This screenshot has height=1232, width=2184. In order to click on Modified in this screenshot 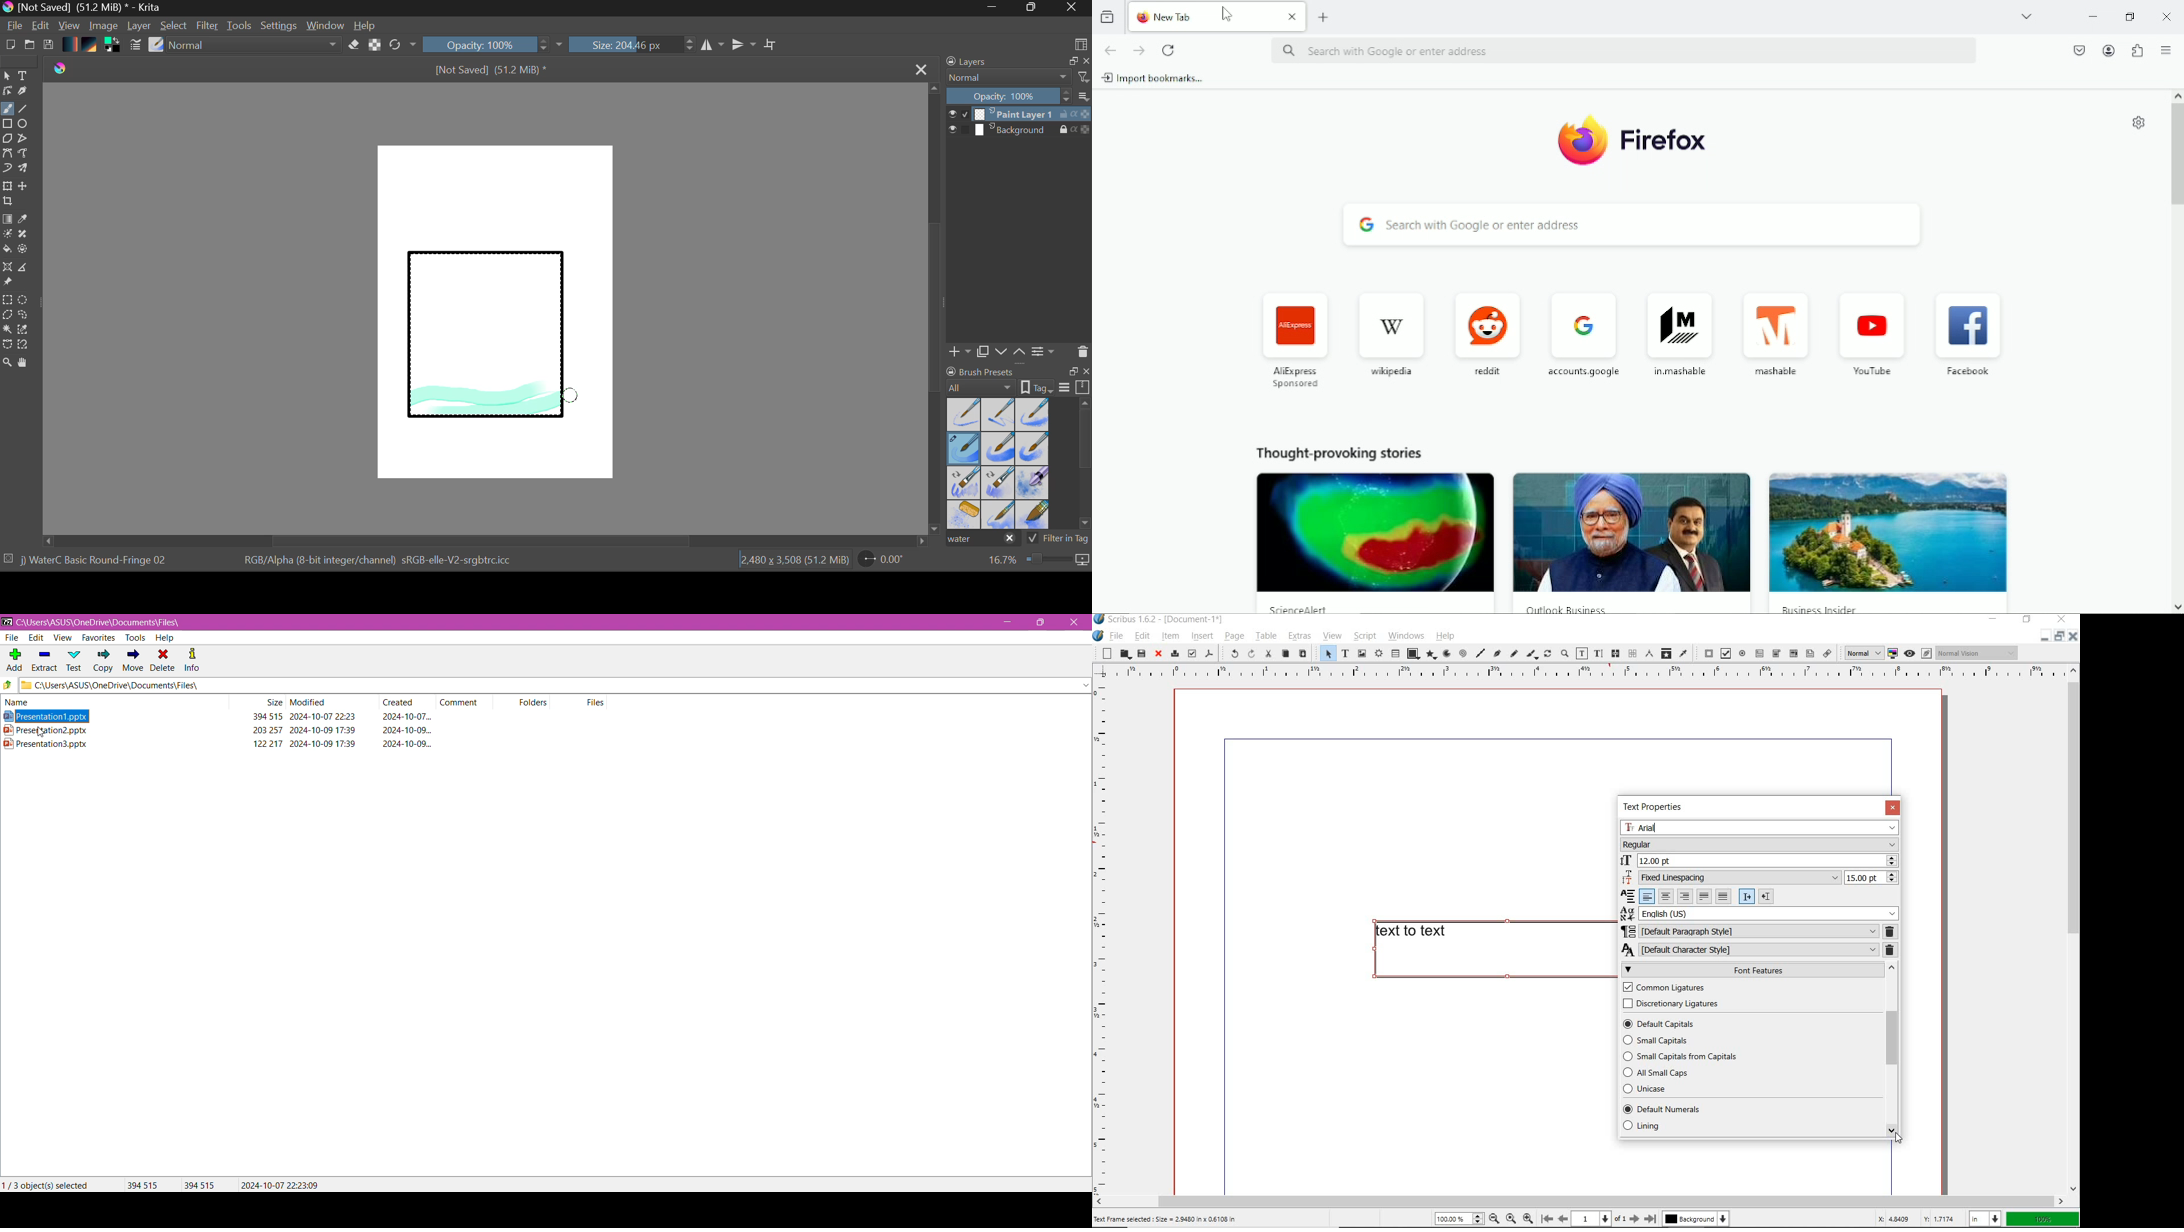, I will do `click(309, 703)`.